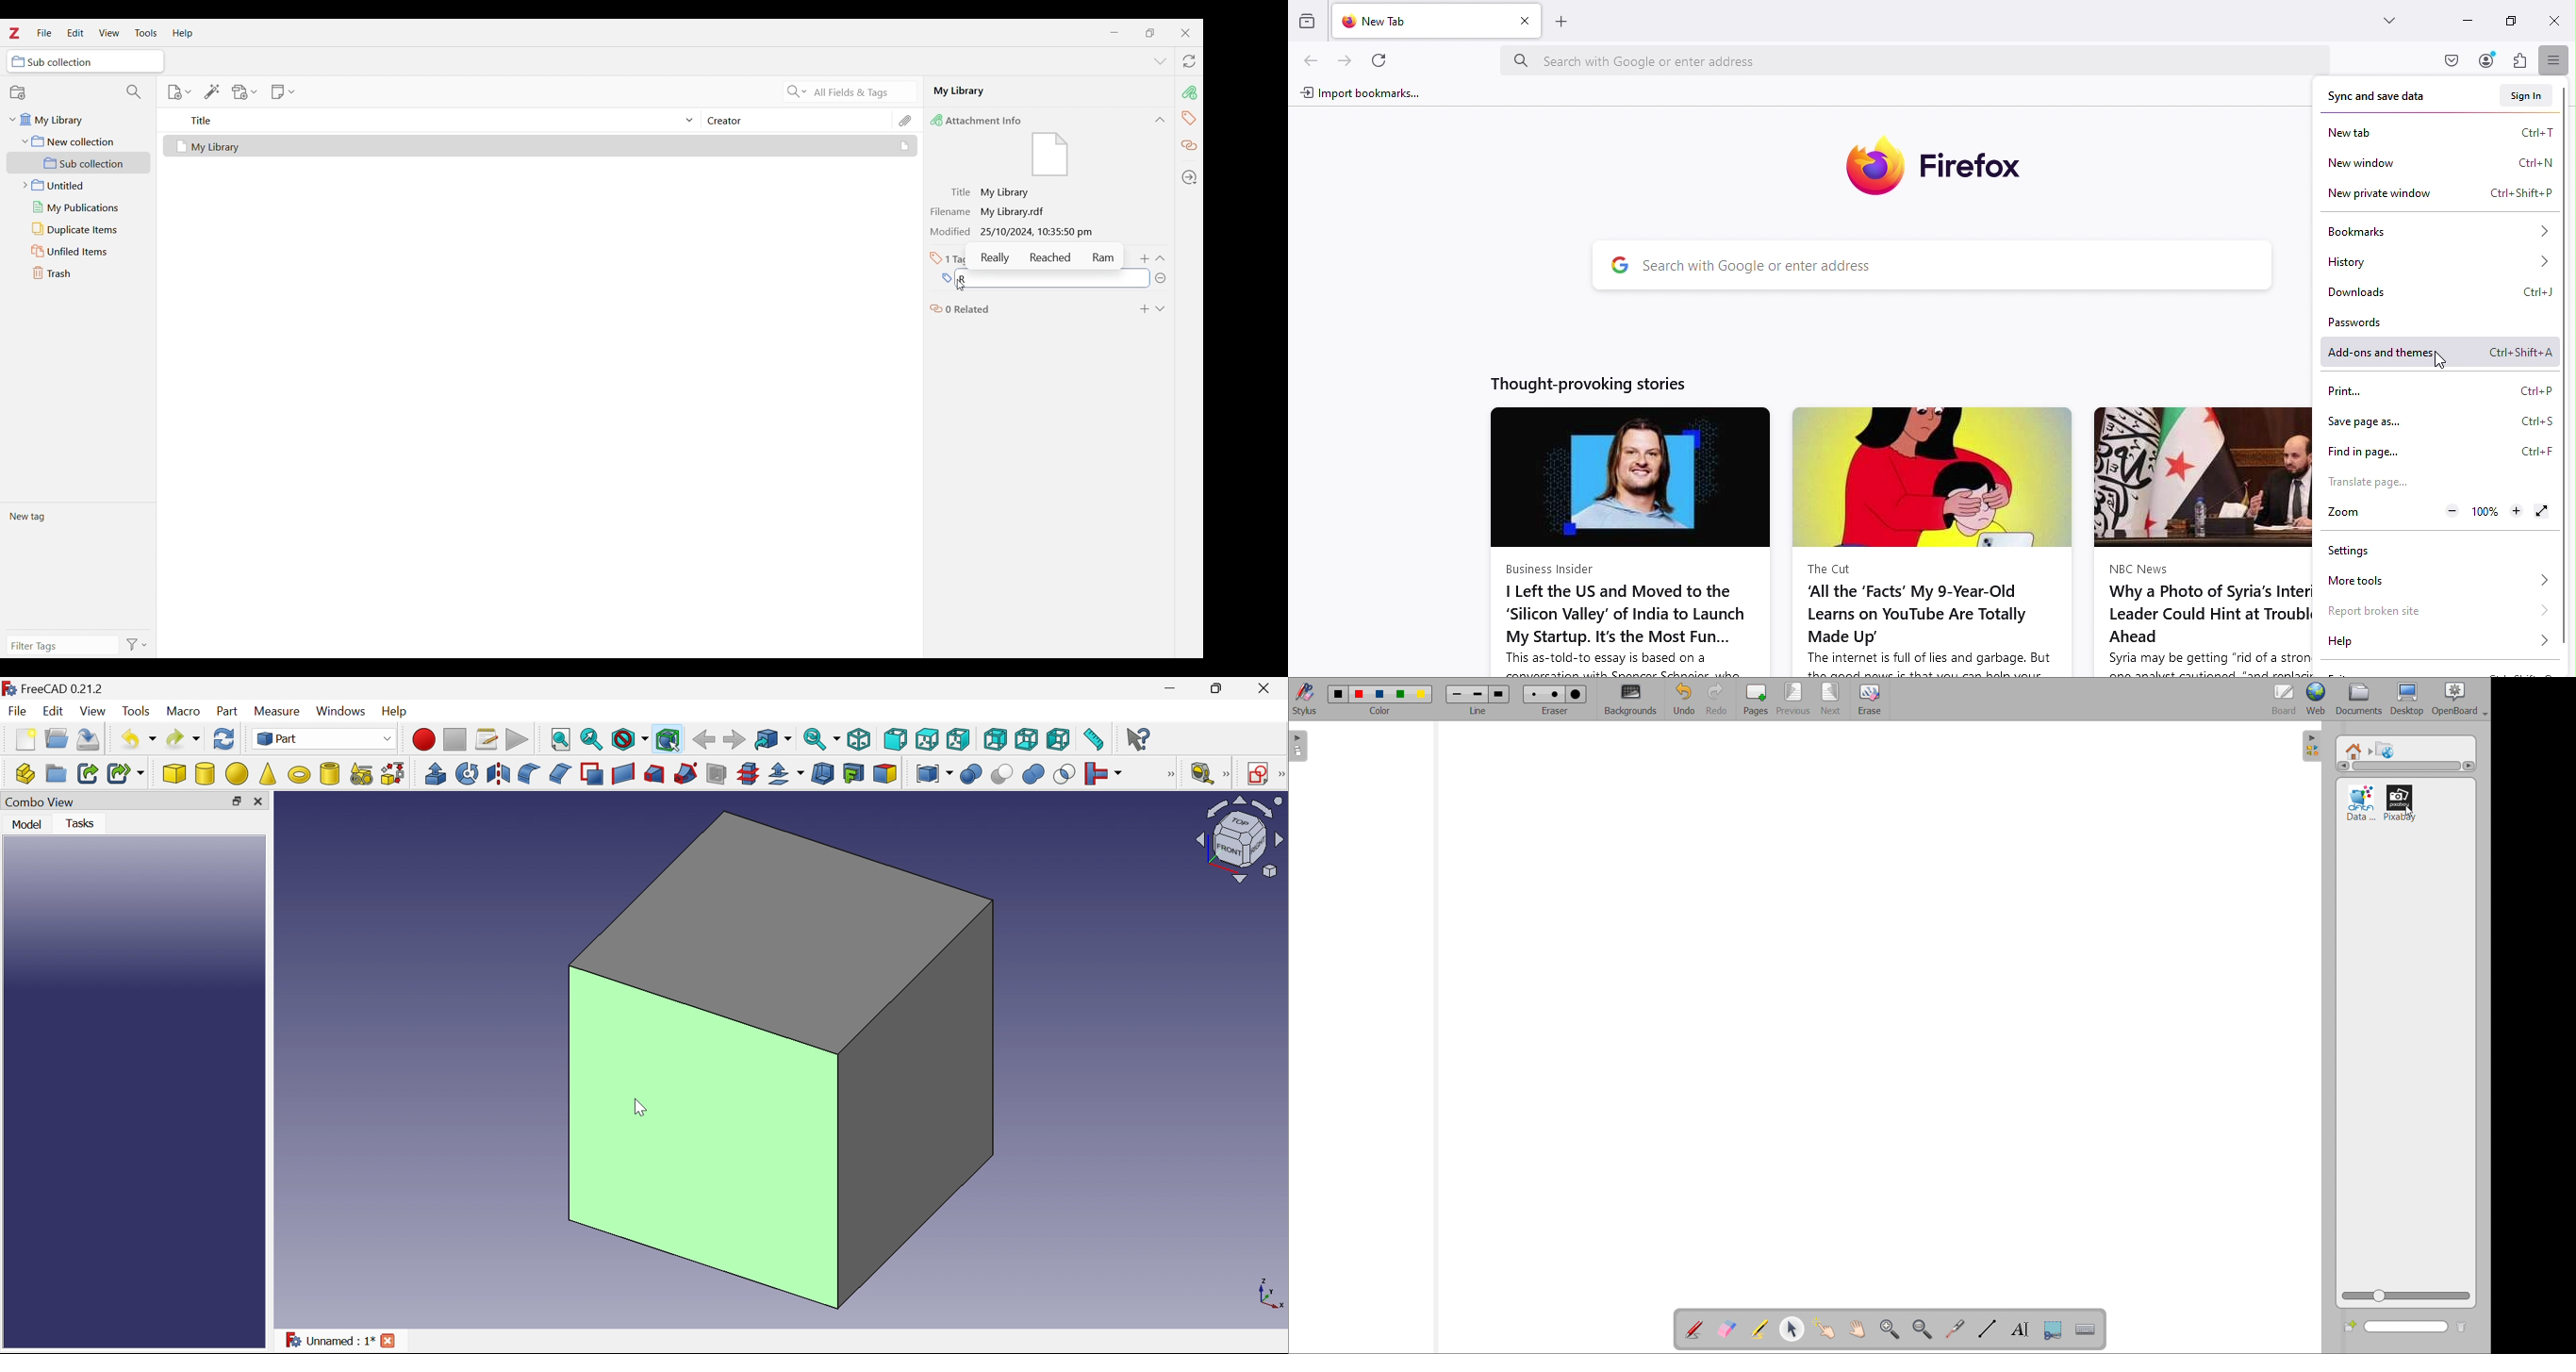 This screenshot has height=1372, width=2576. I want to click on news article from nbc news, so click(2199, 541).